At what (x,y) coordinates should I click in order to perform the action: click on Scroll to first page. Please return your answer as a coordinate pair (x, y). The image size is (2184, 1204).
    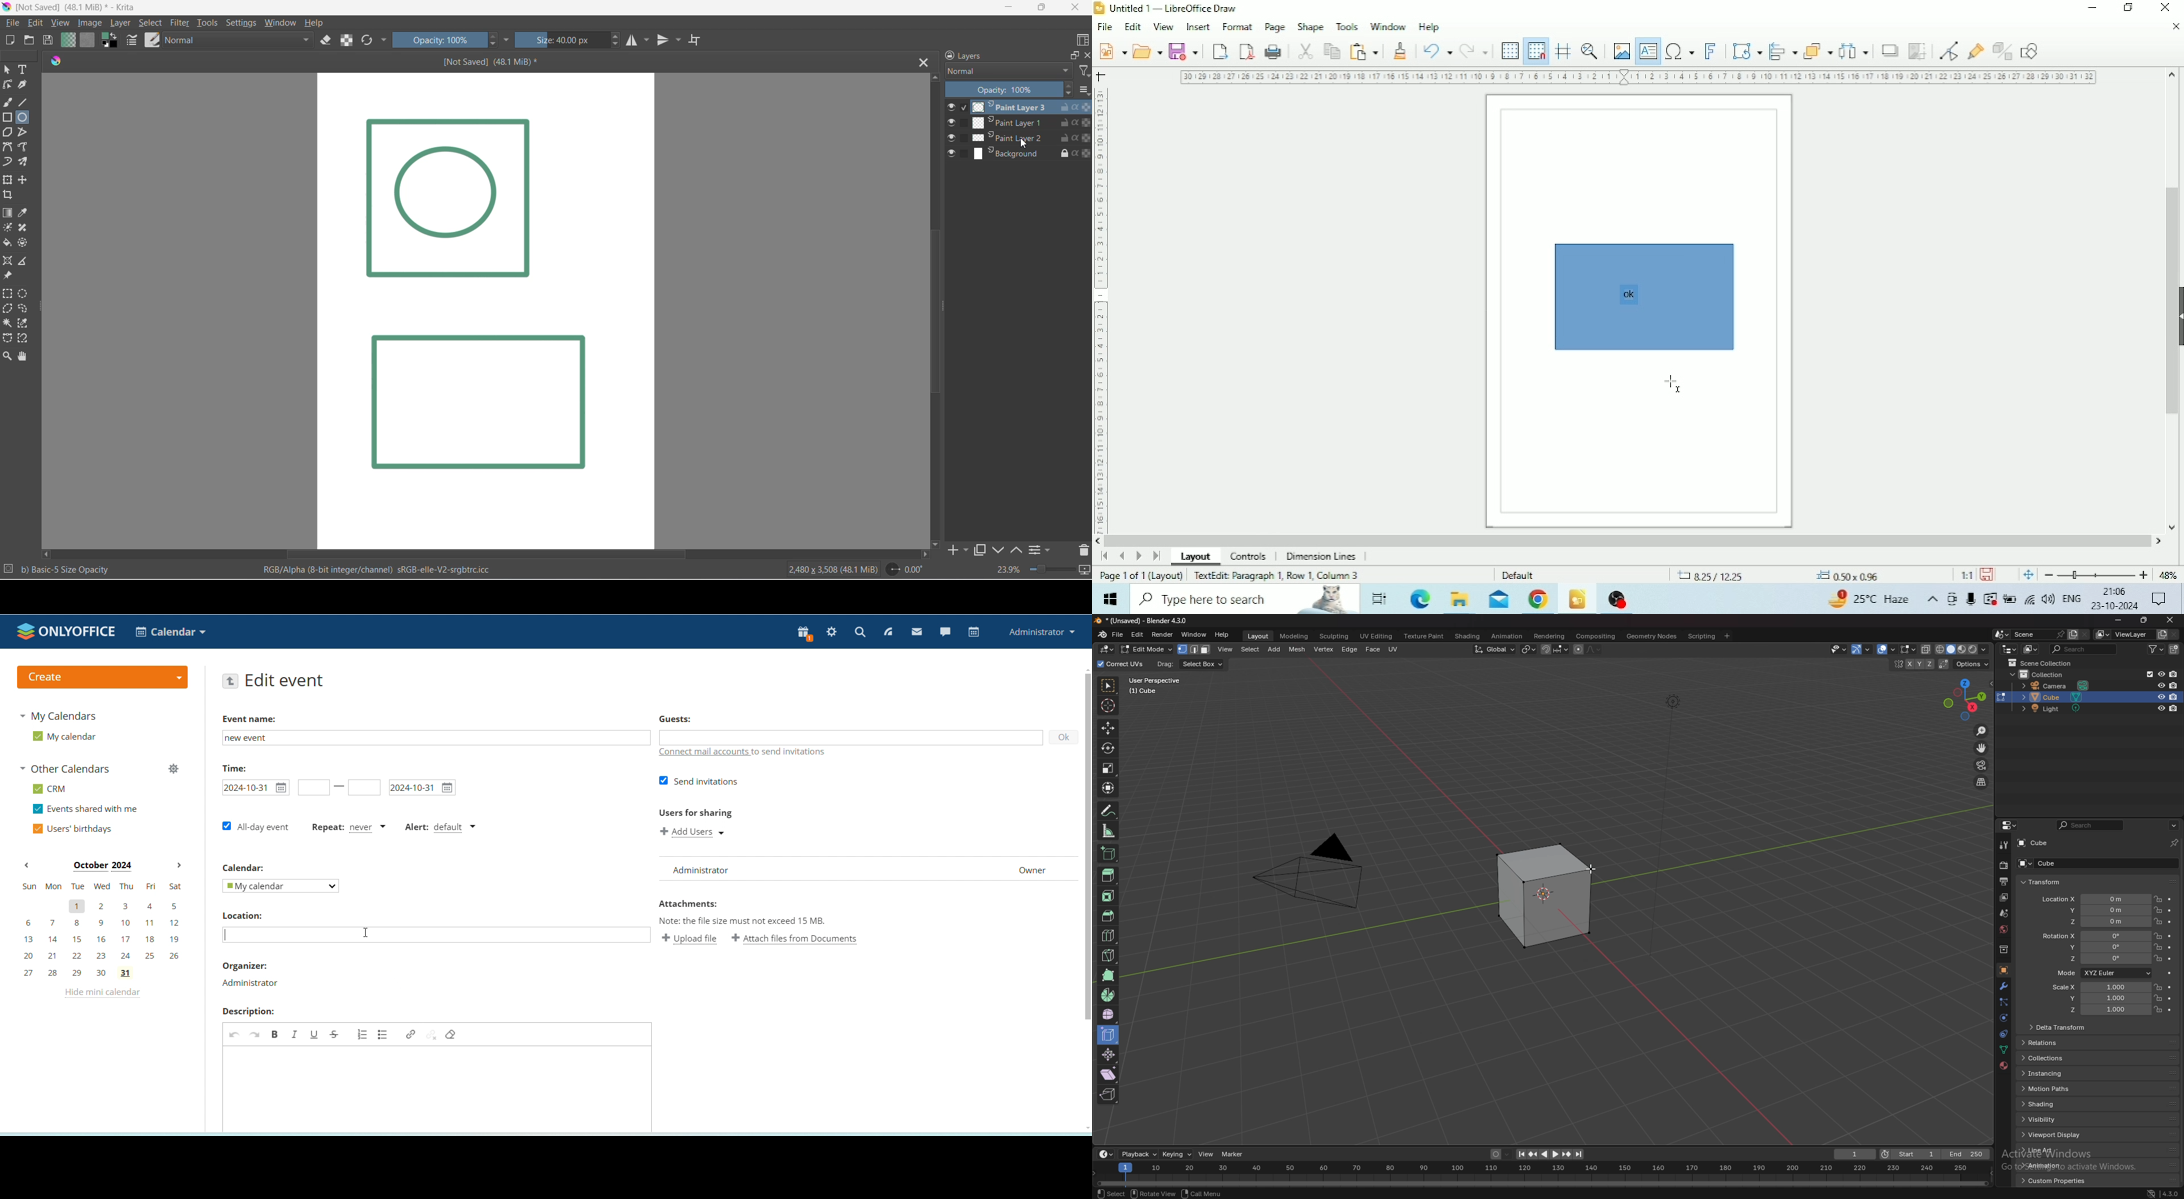
    Looking at the image, I should click on (1104, 556).